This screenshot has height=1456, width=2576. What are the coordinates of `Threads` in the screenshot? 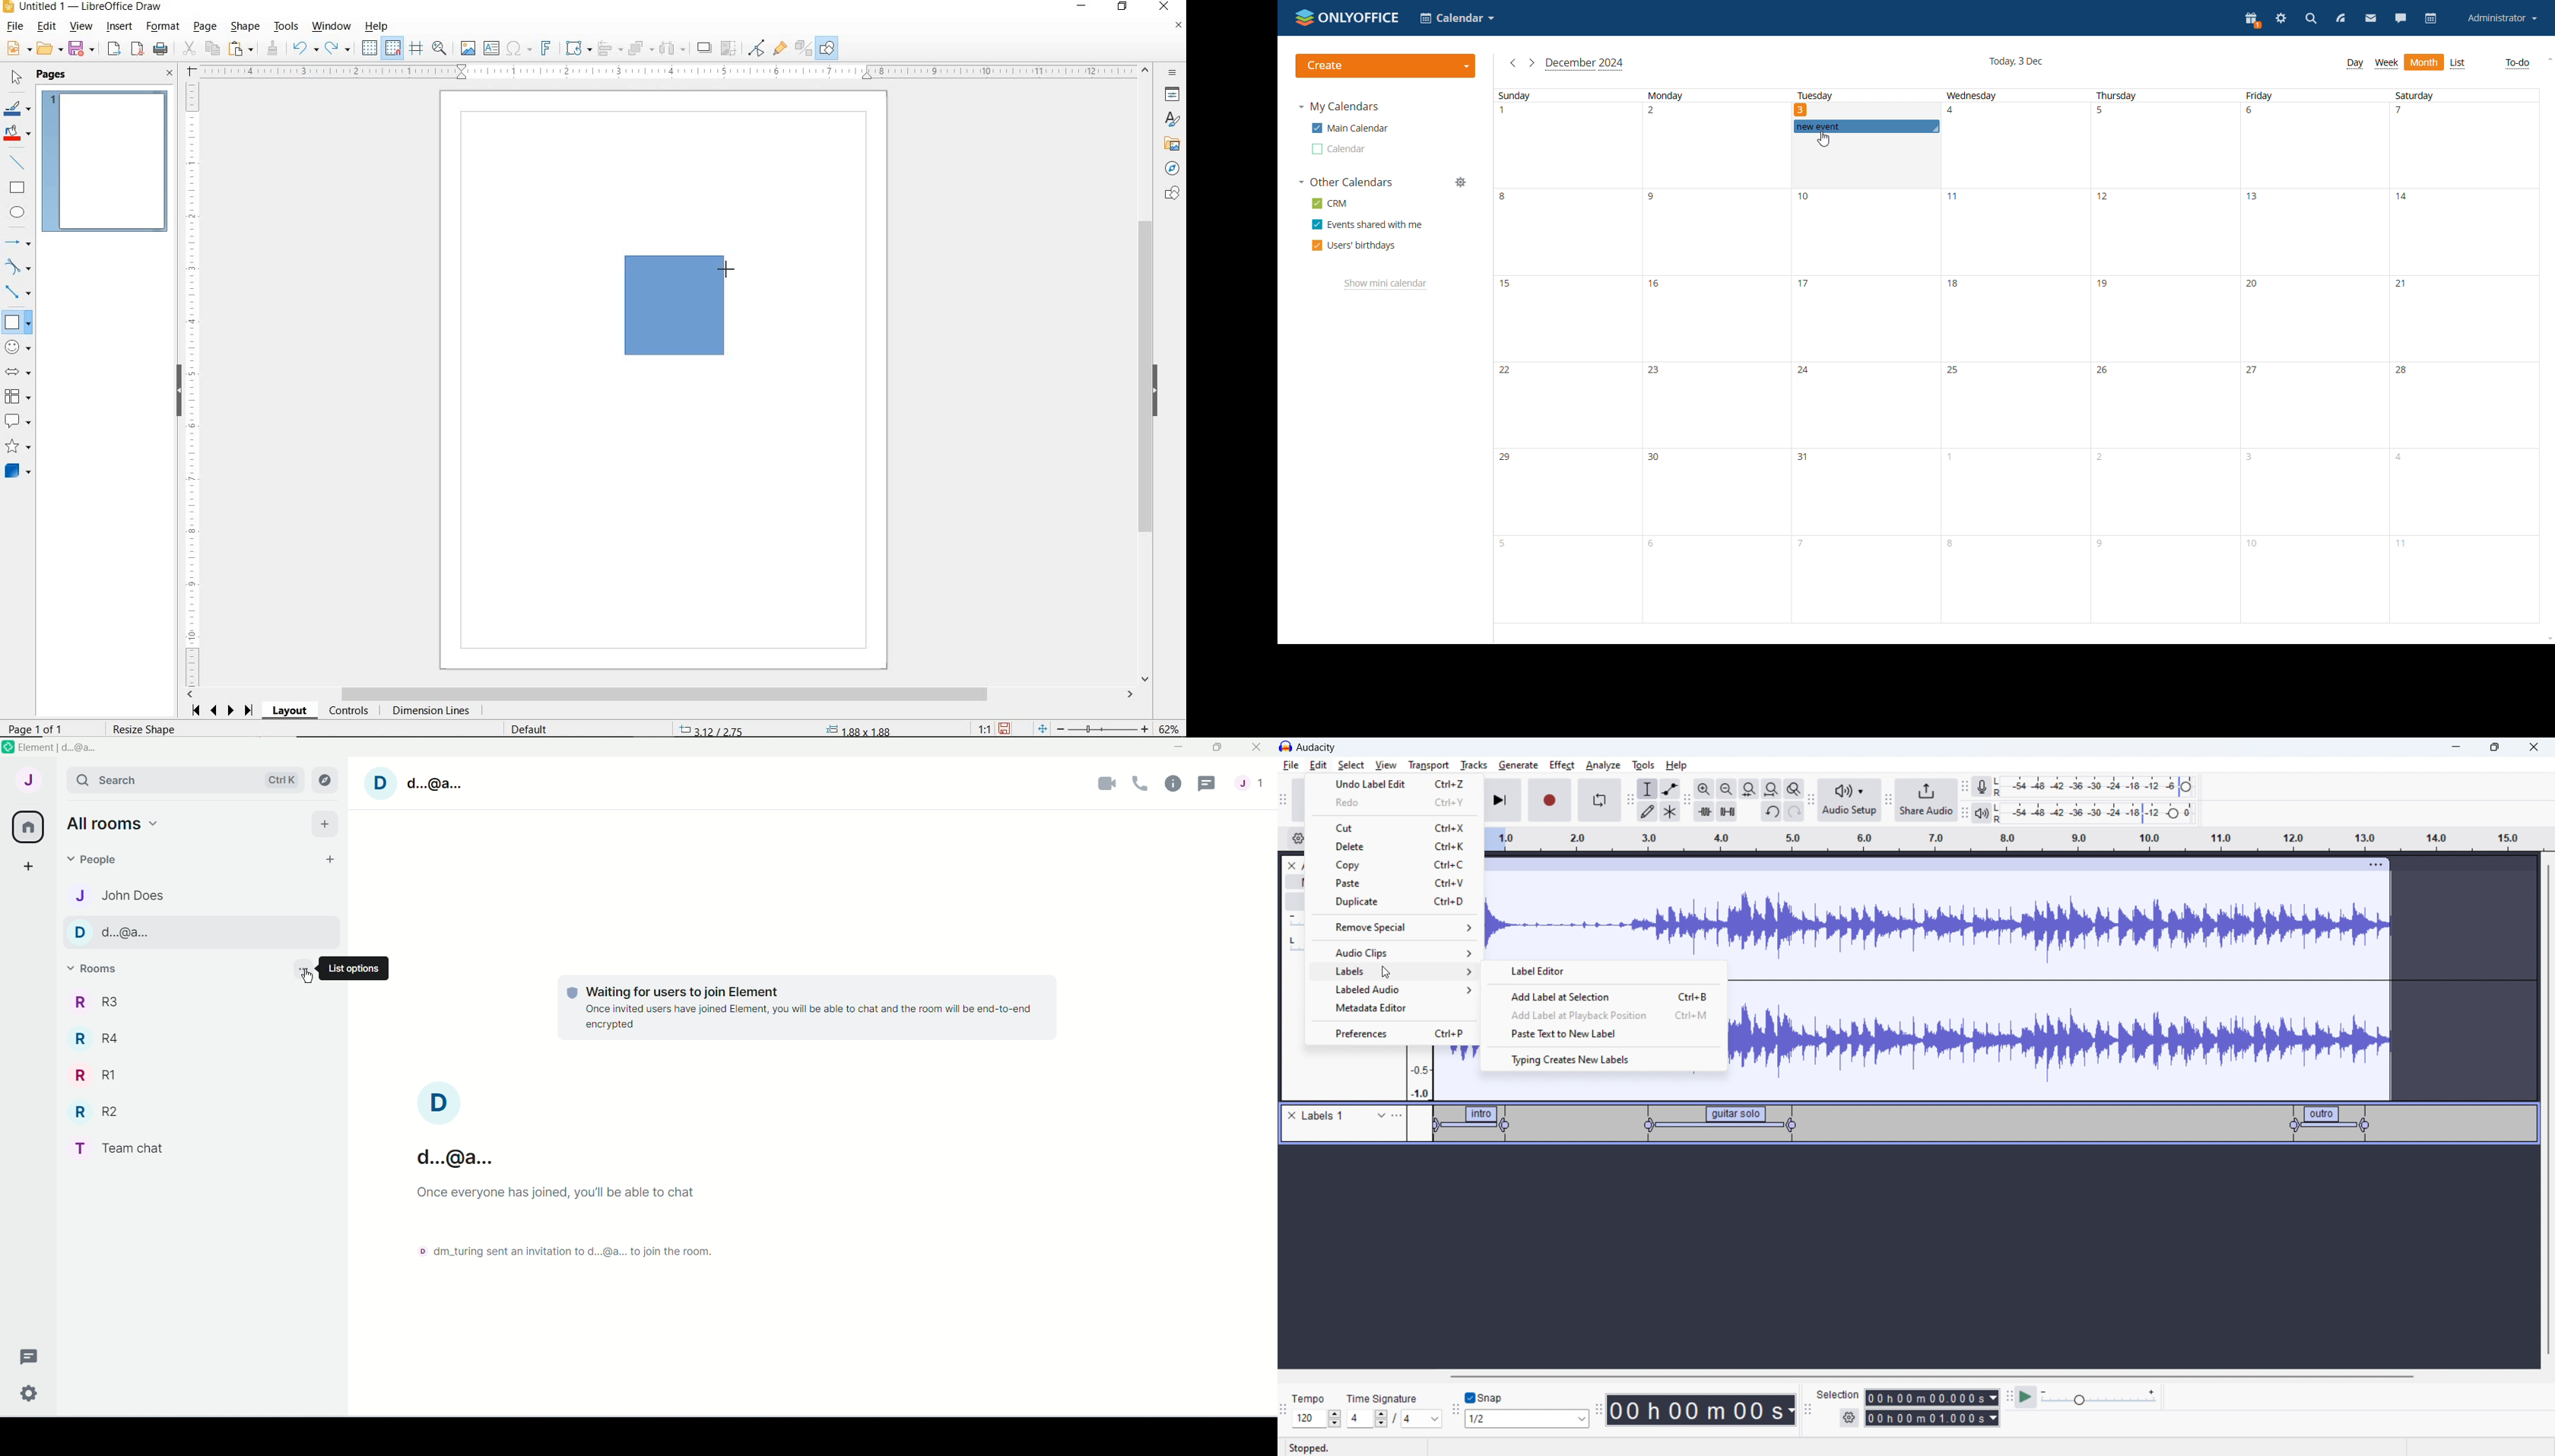 It's located at (1210, 783).